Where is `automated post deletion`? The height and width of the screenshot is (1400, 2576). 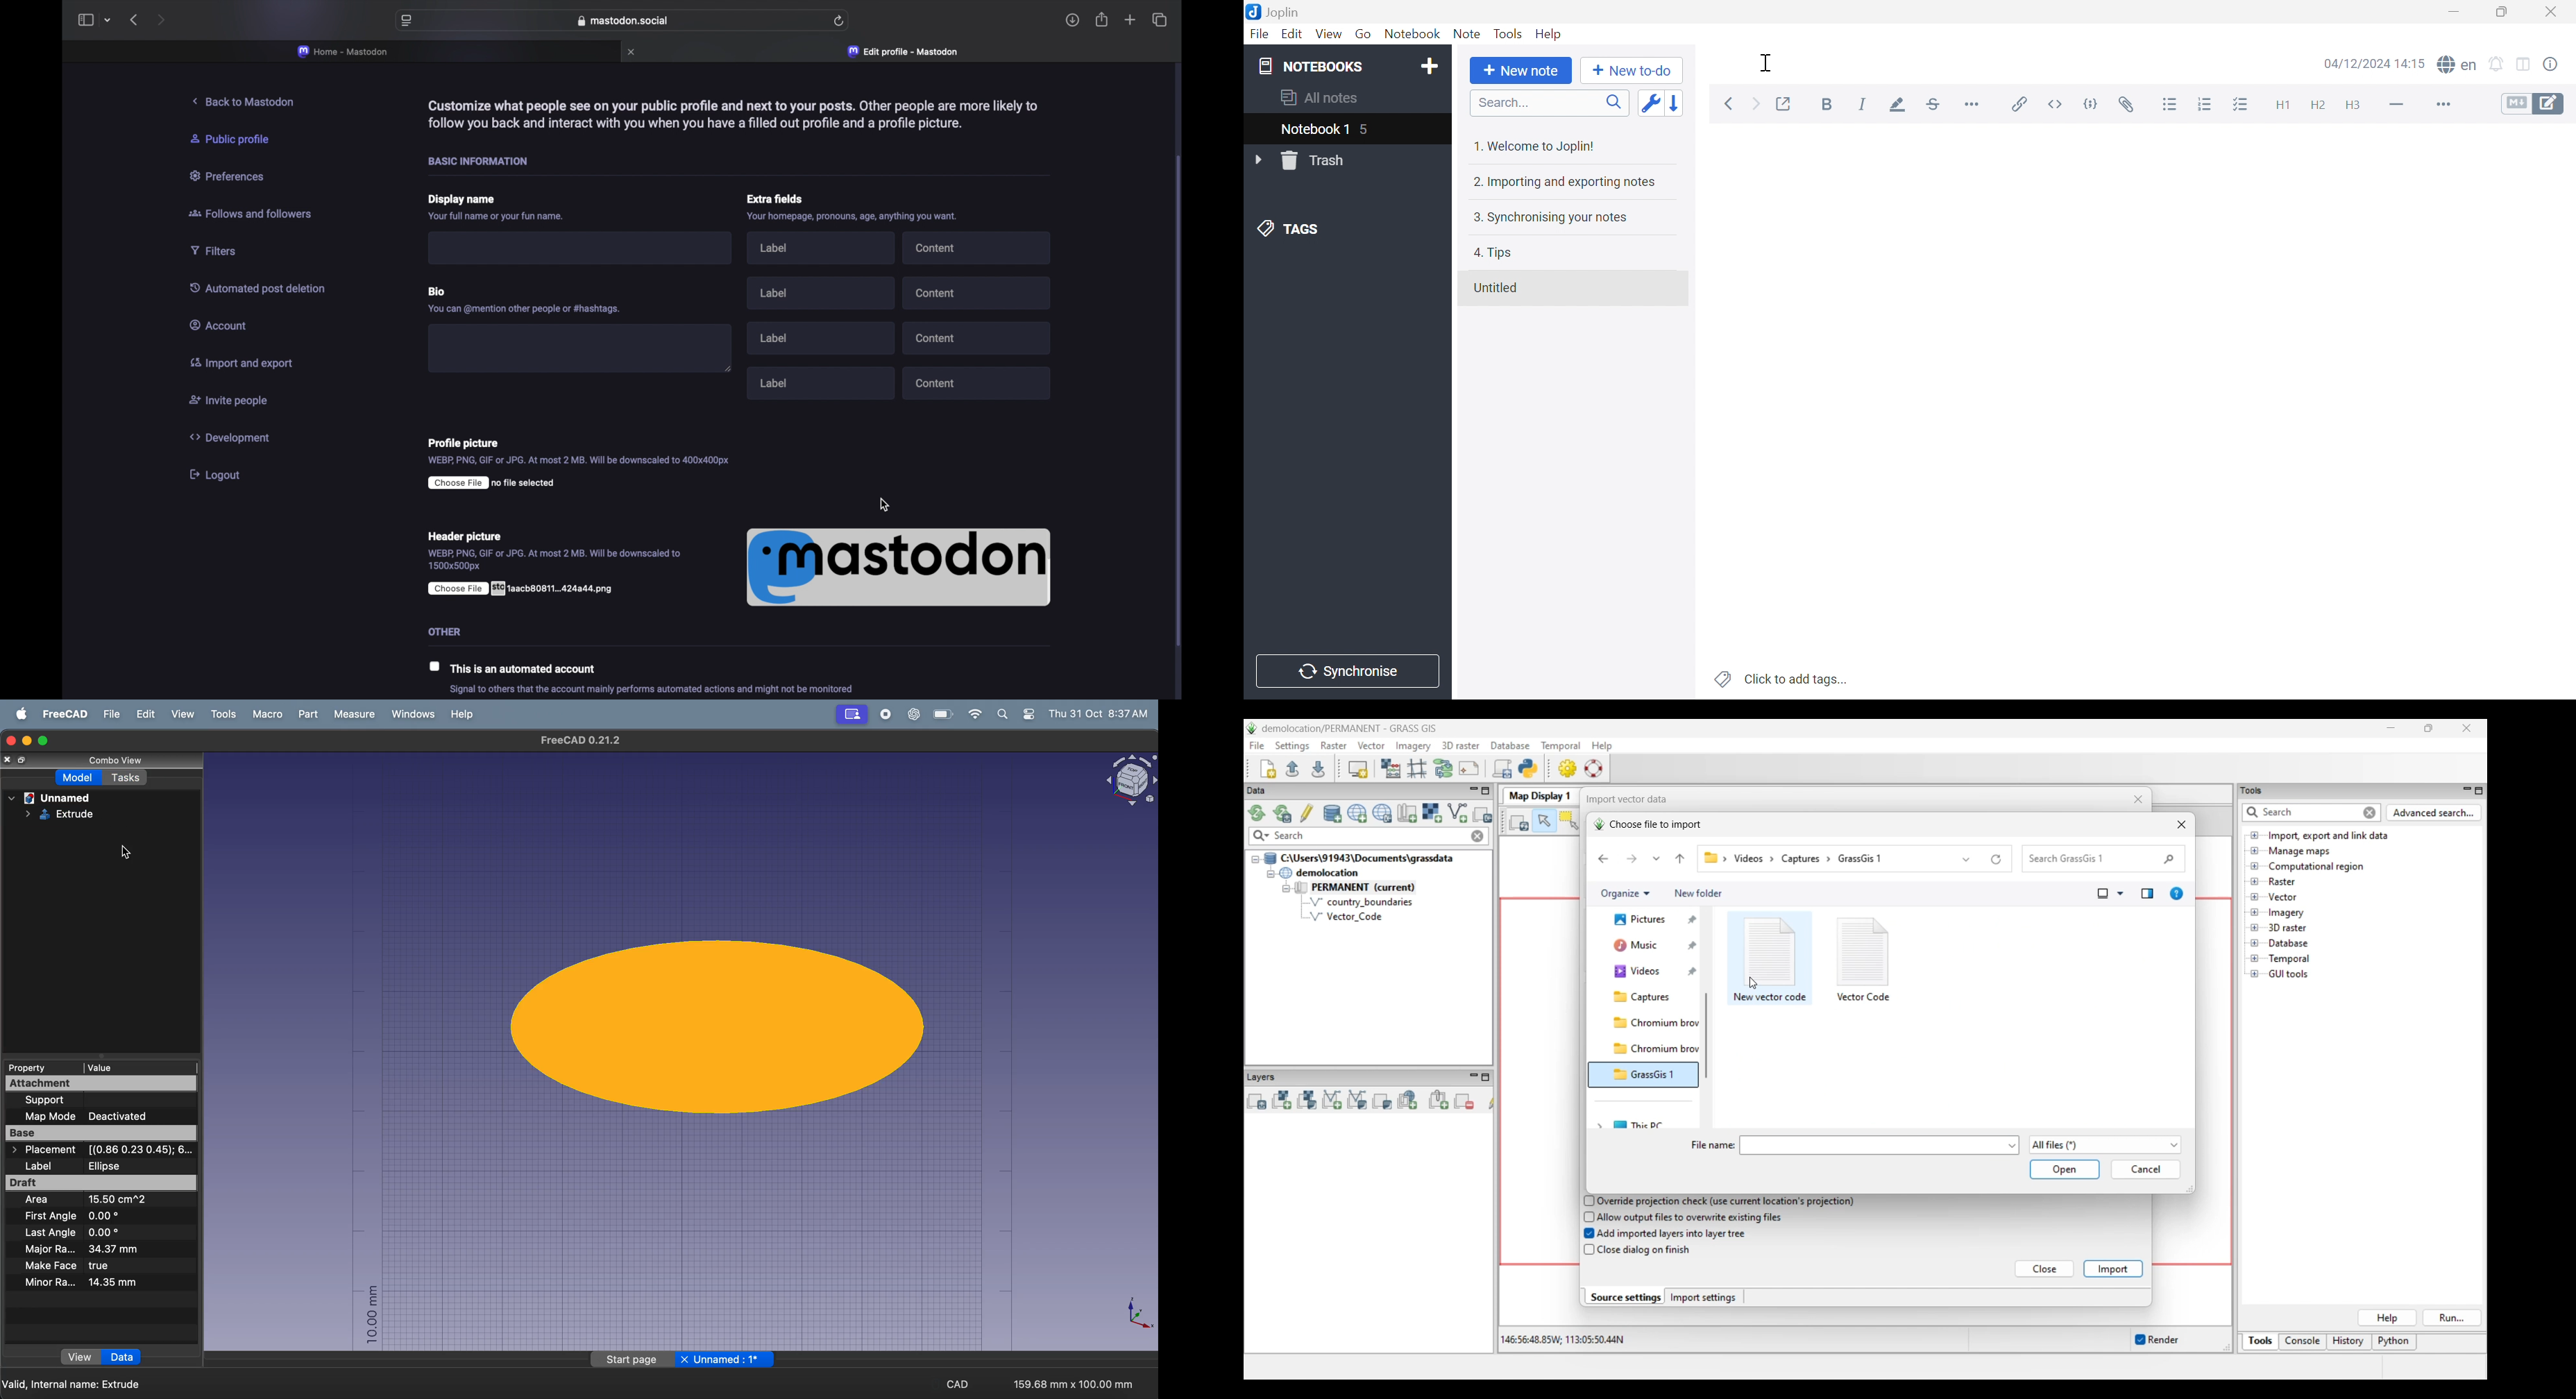
automated post deletion is located at coordinates (263, 289).